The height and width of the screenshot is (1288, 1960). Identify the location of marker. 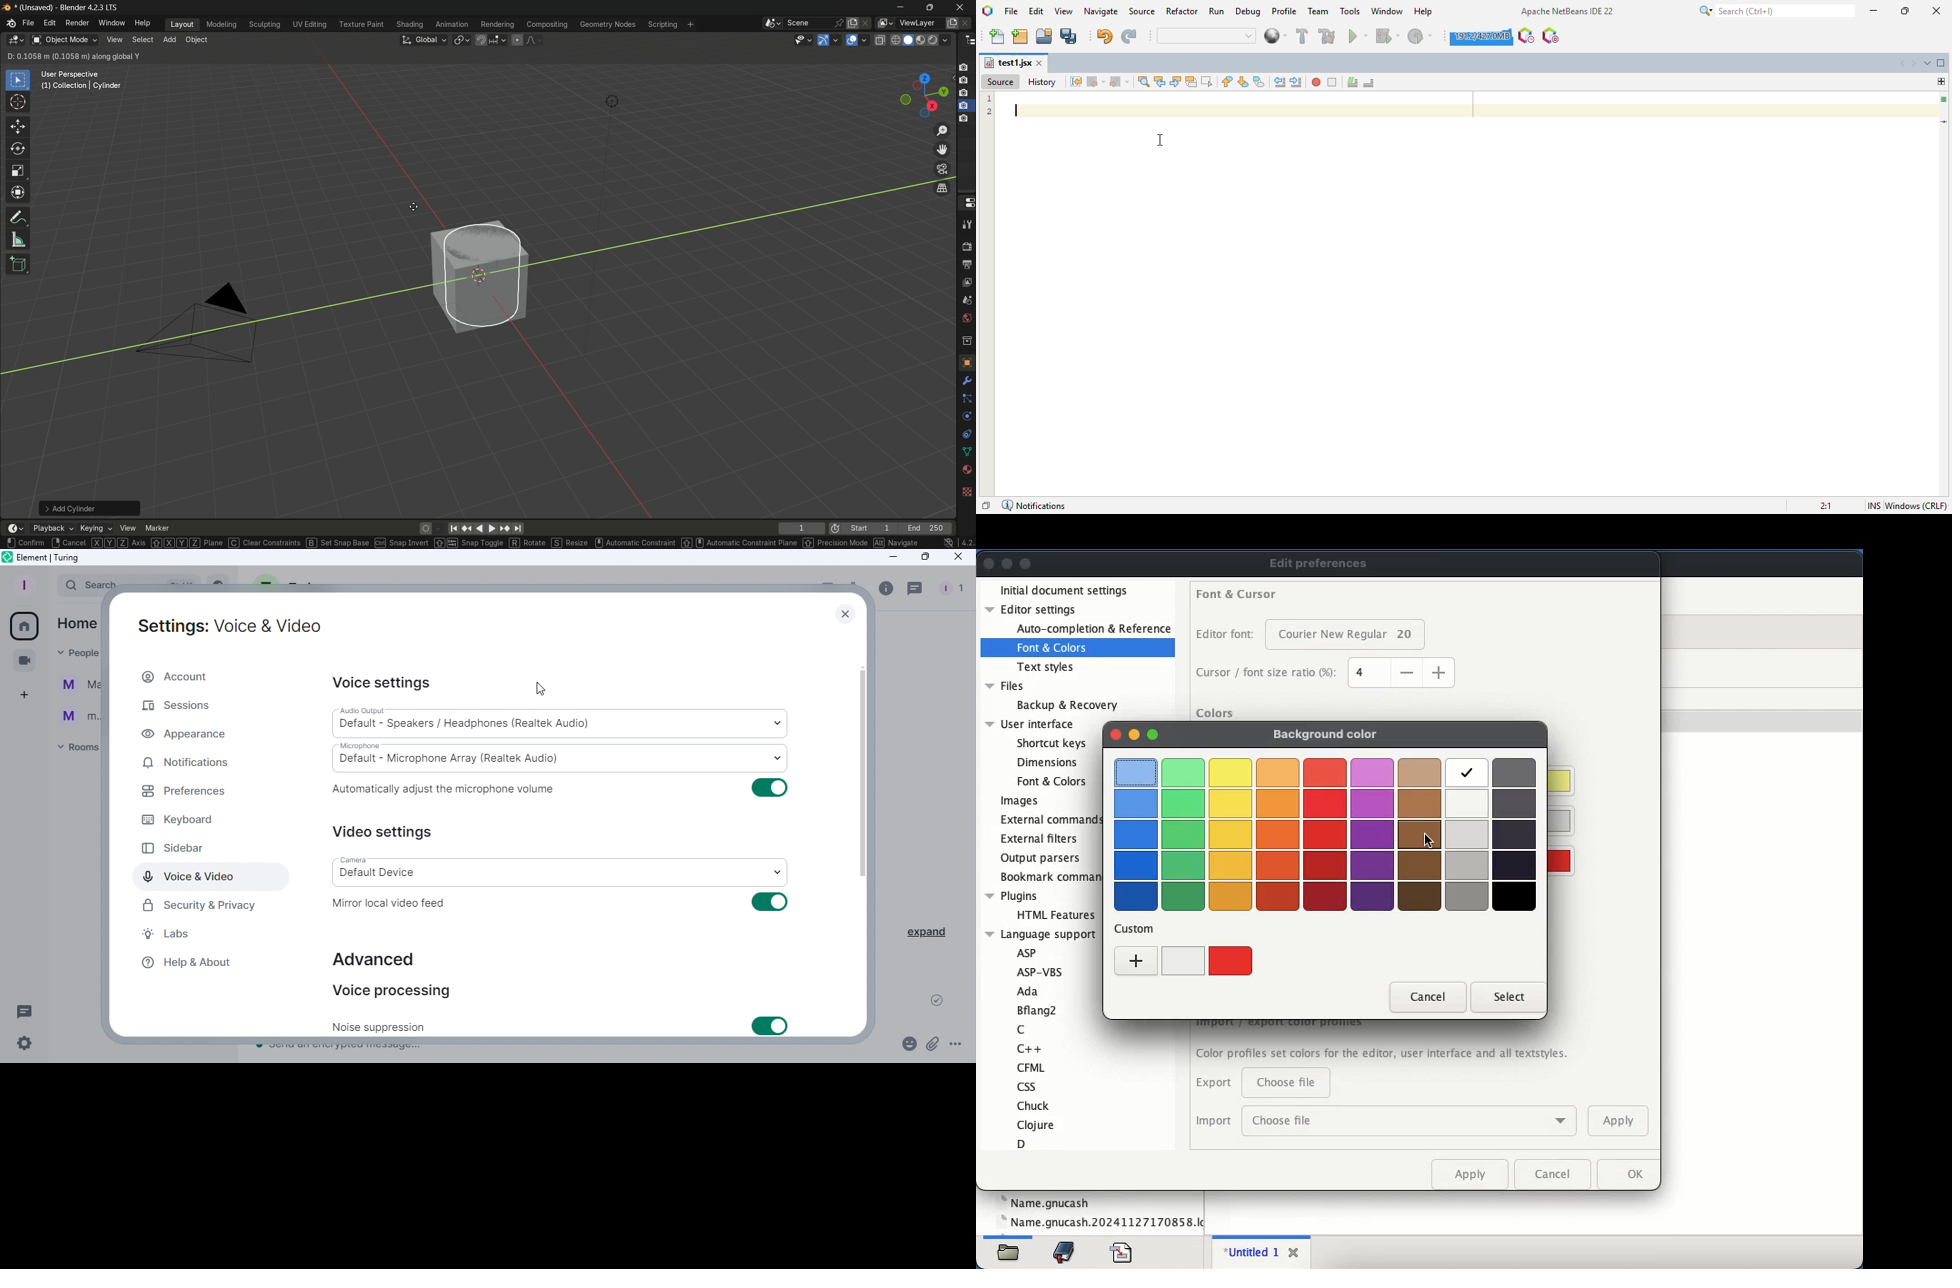
(158, 528).